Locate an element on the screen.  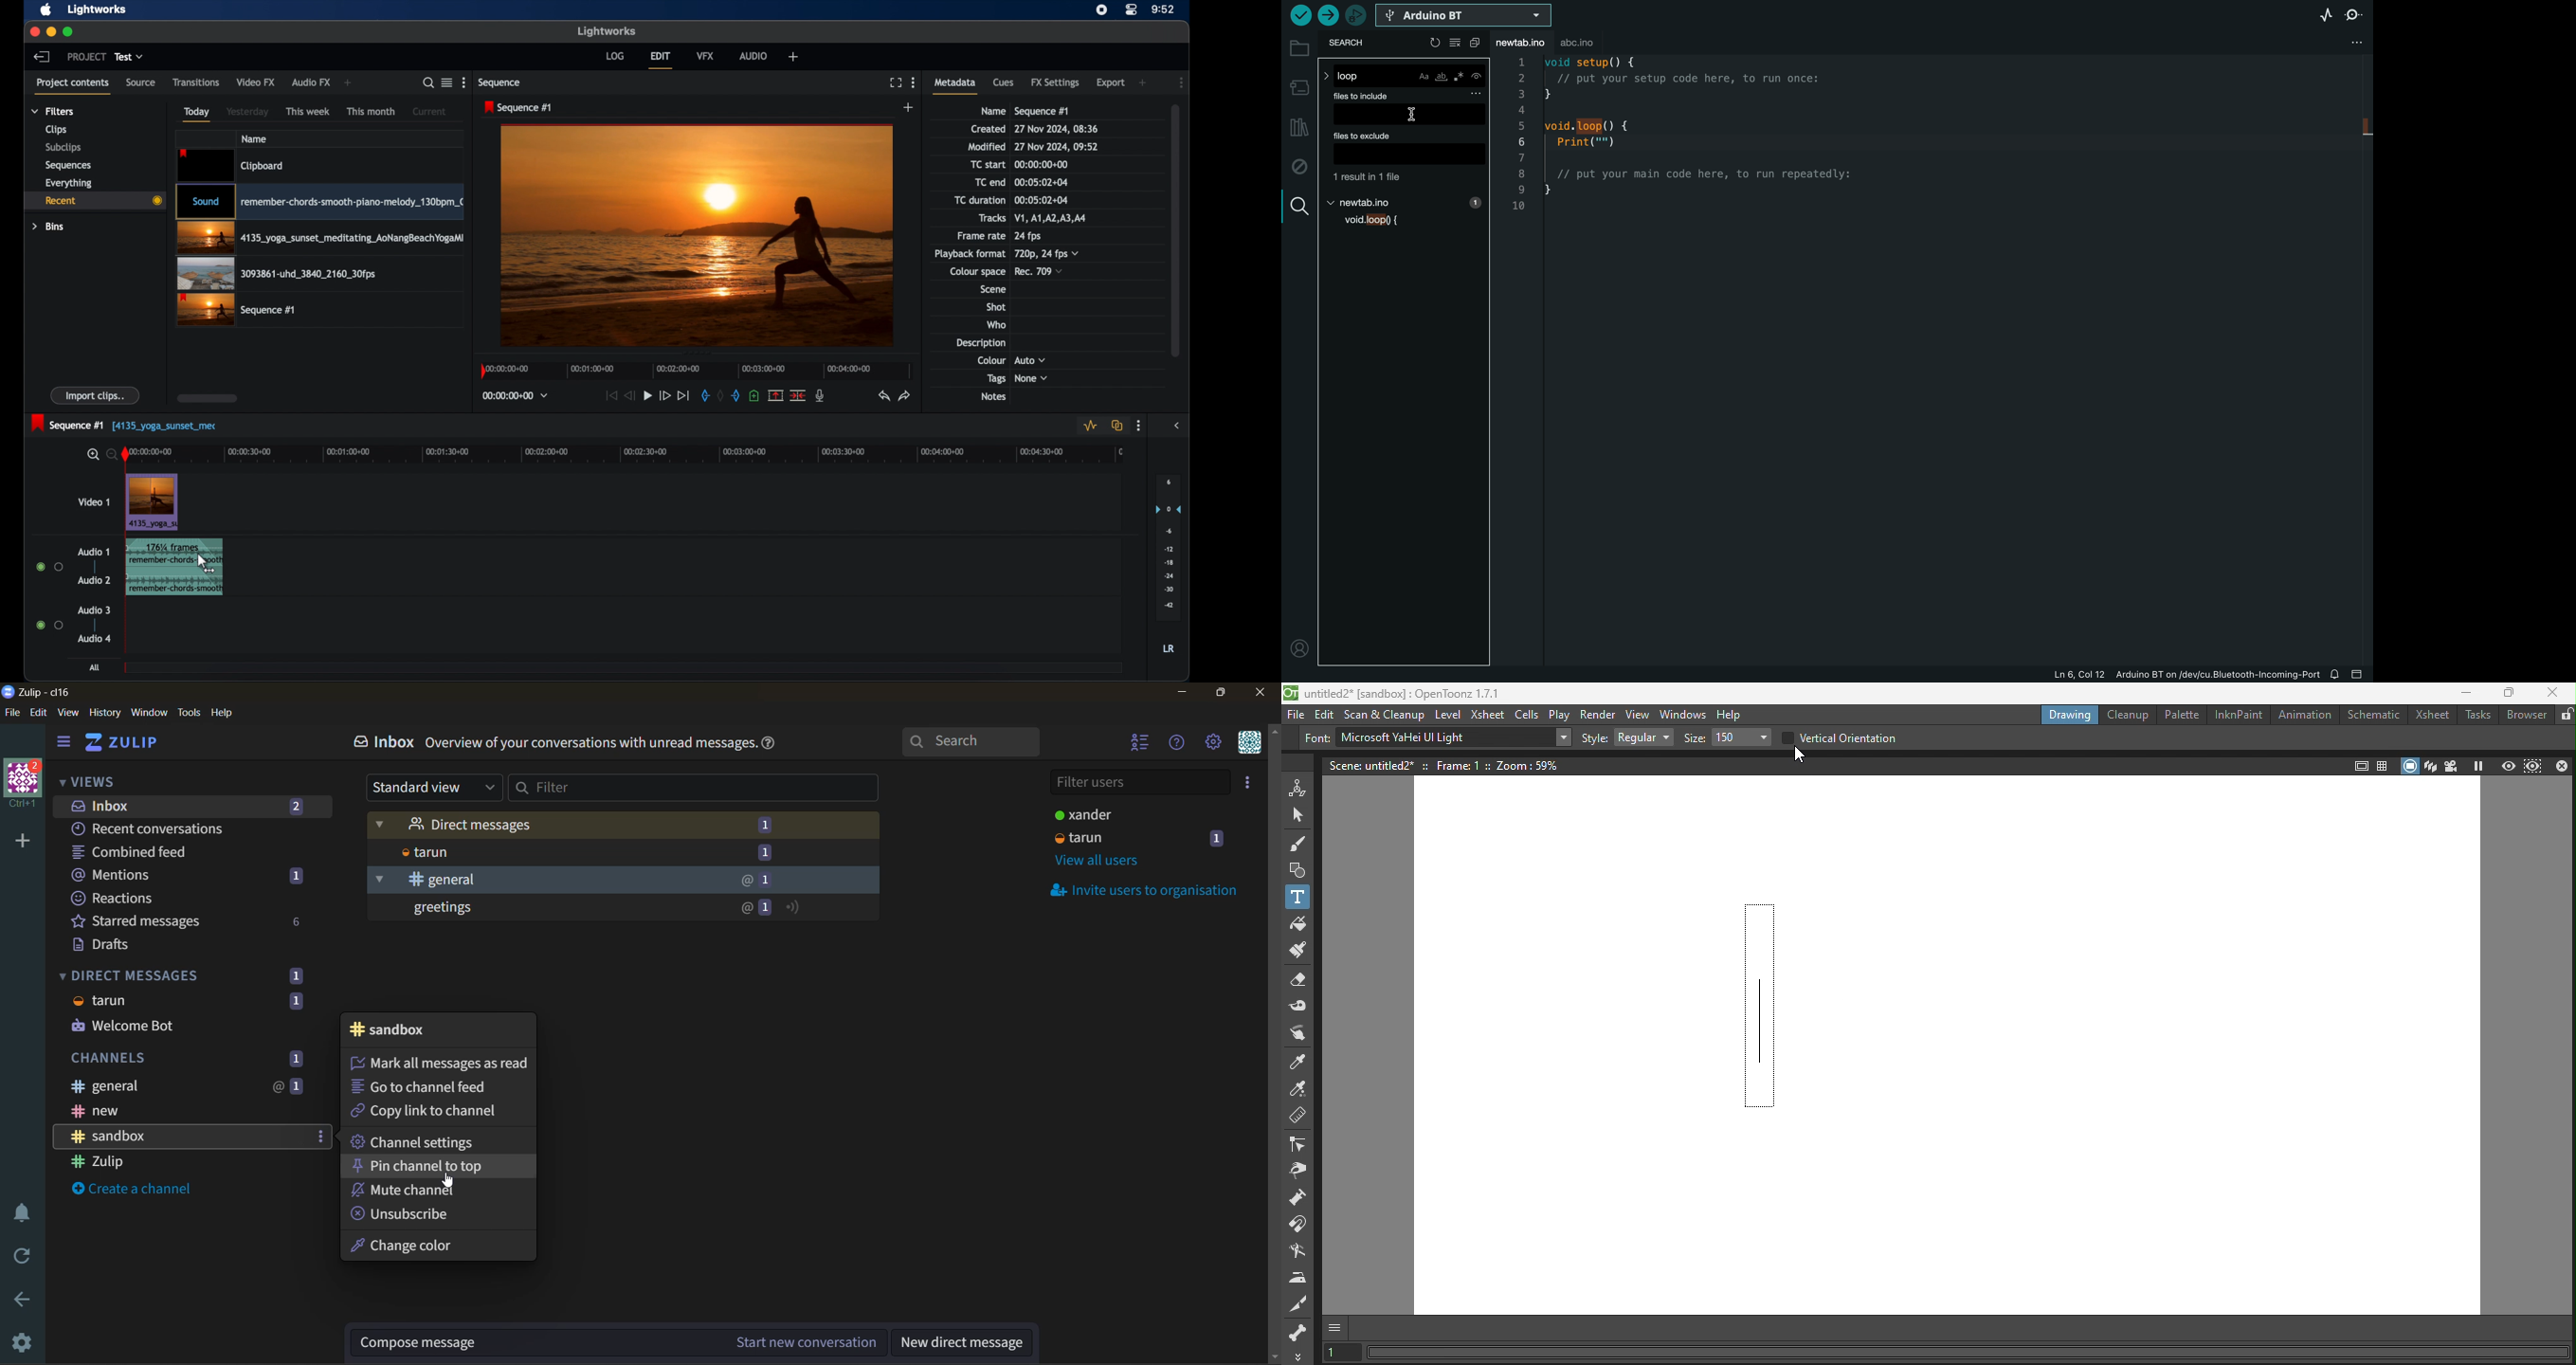
views is located at coordinates (89, 781).